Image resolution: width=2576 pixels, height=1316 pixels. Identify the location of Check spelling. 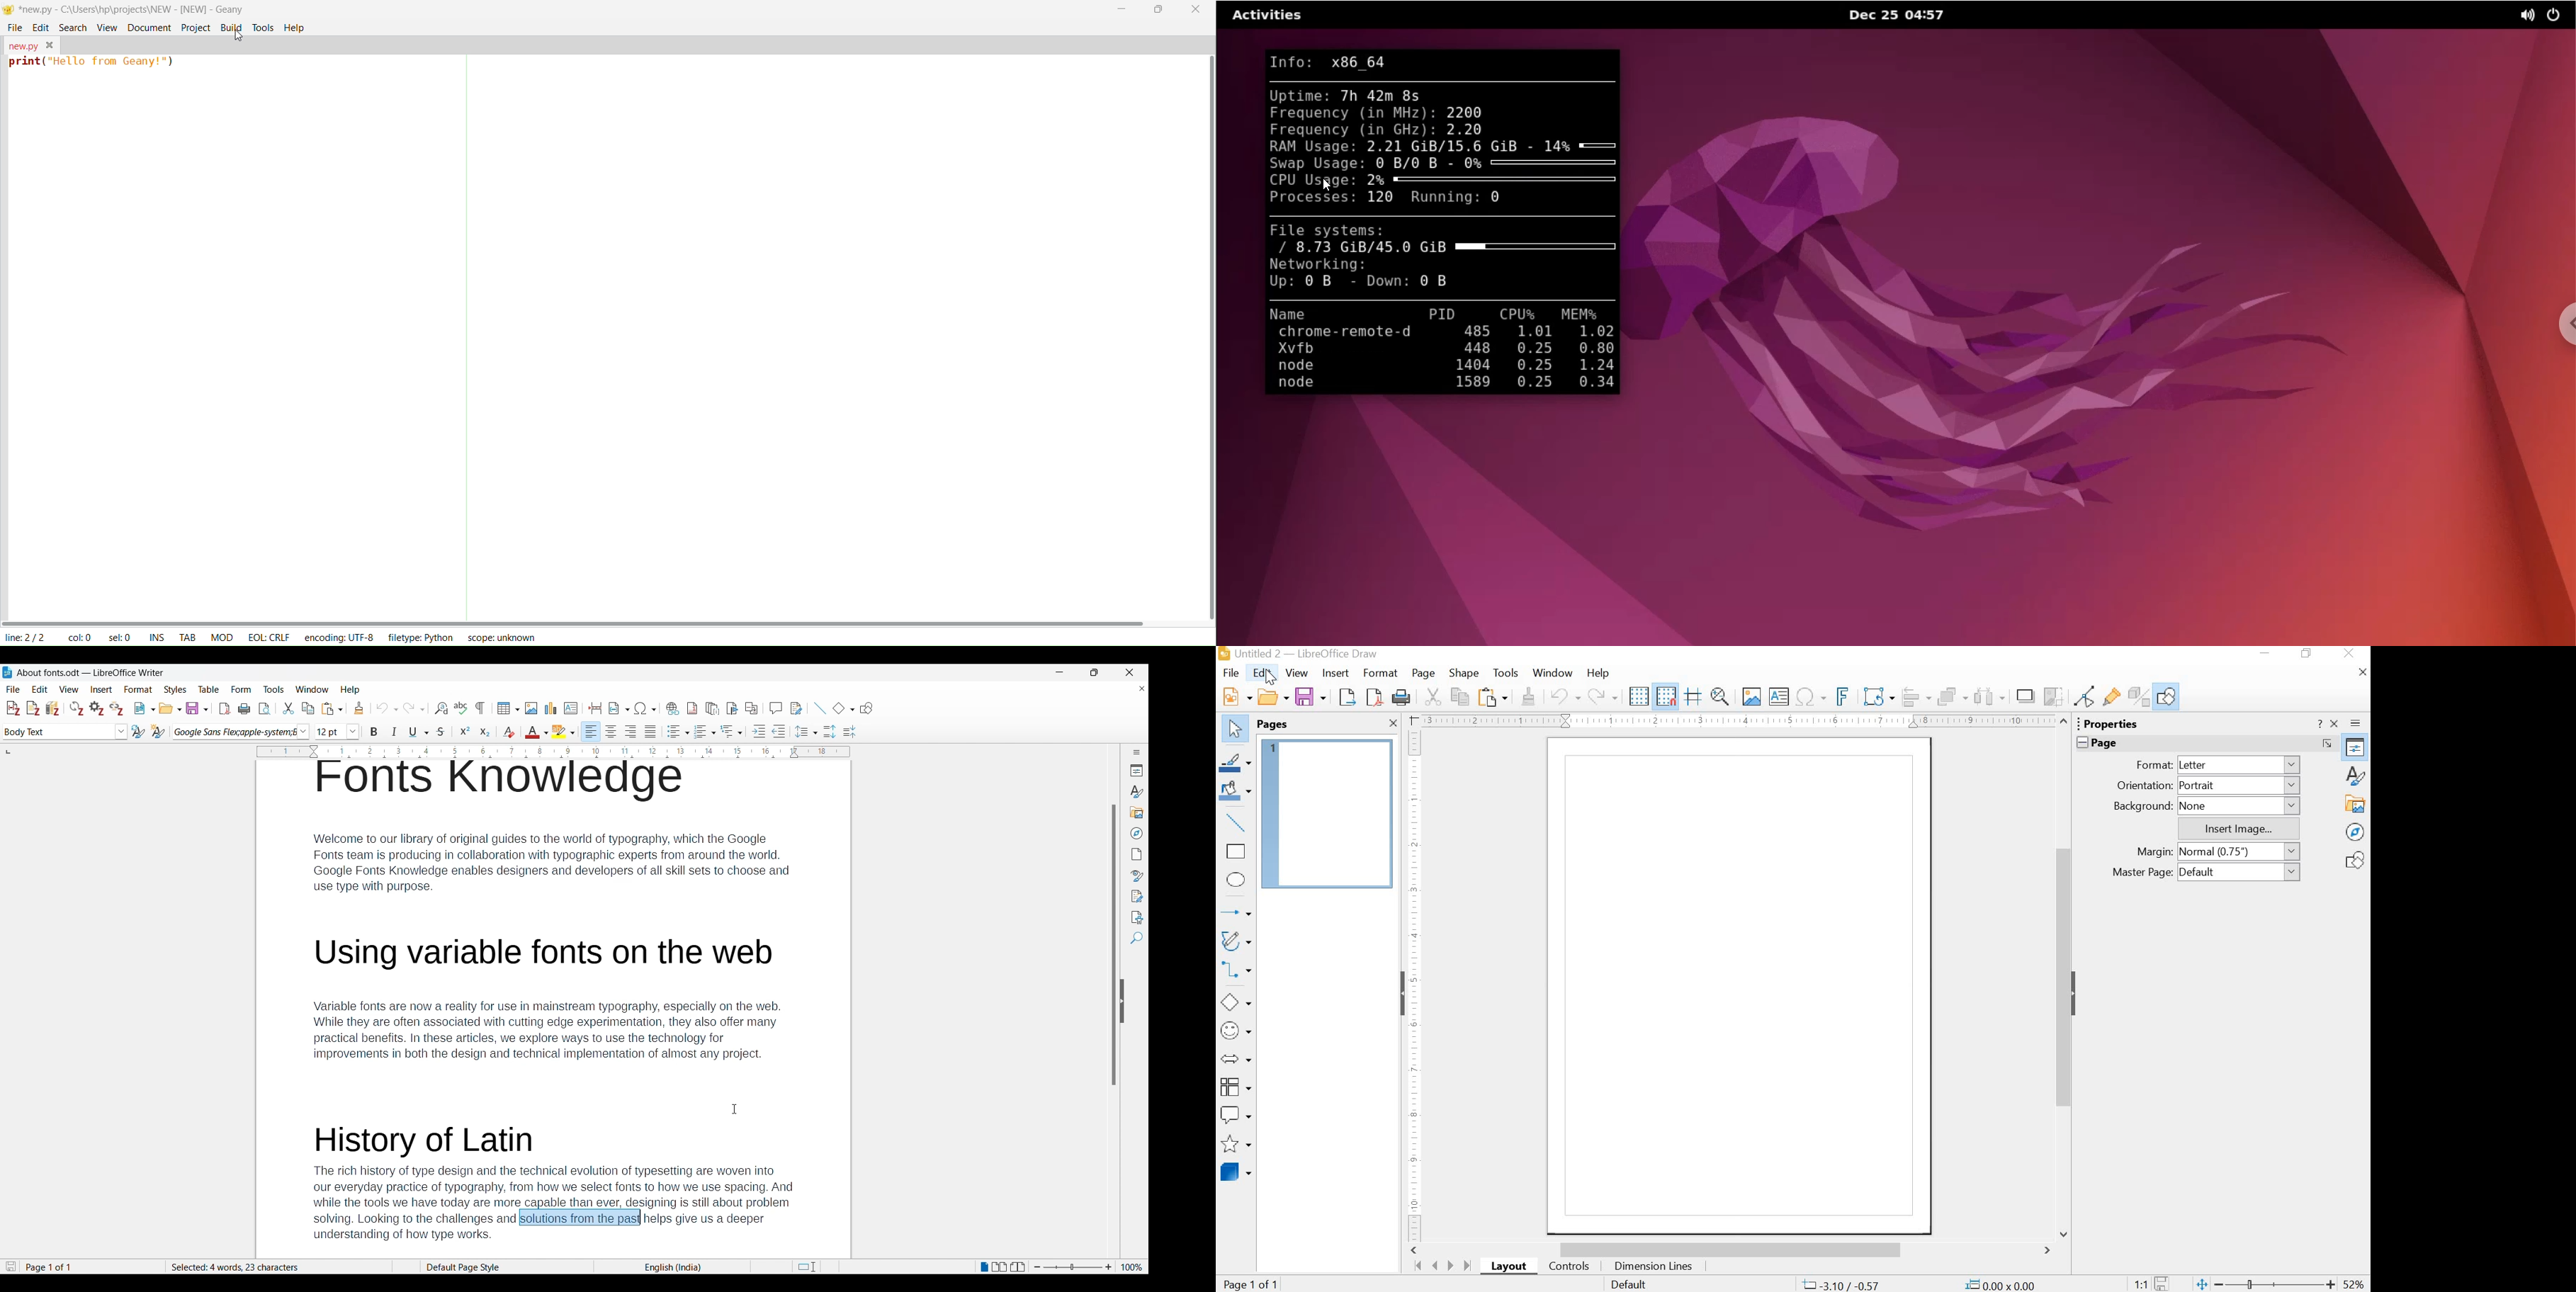
(461, 708).